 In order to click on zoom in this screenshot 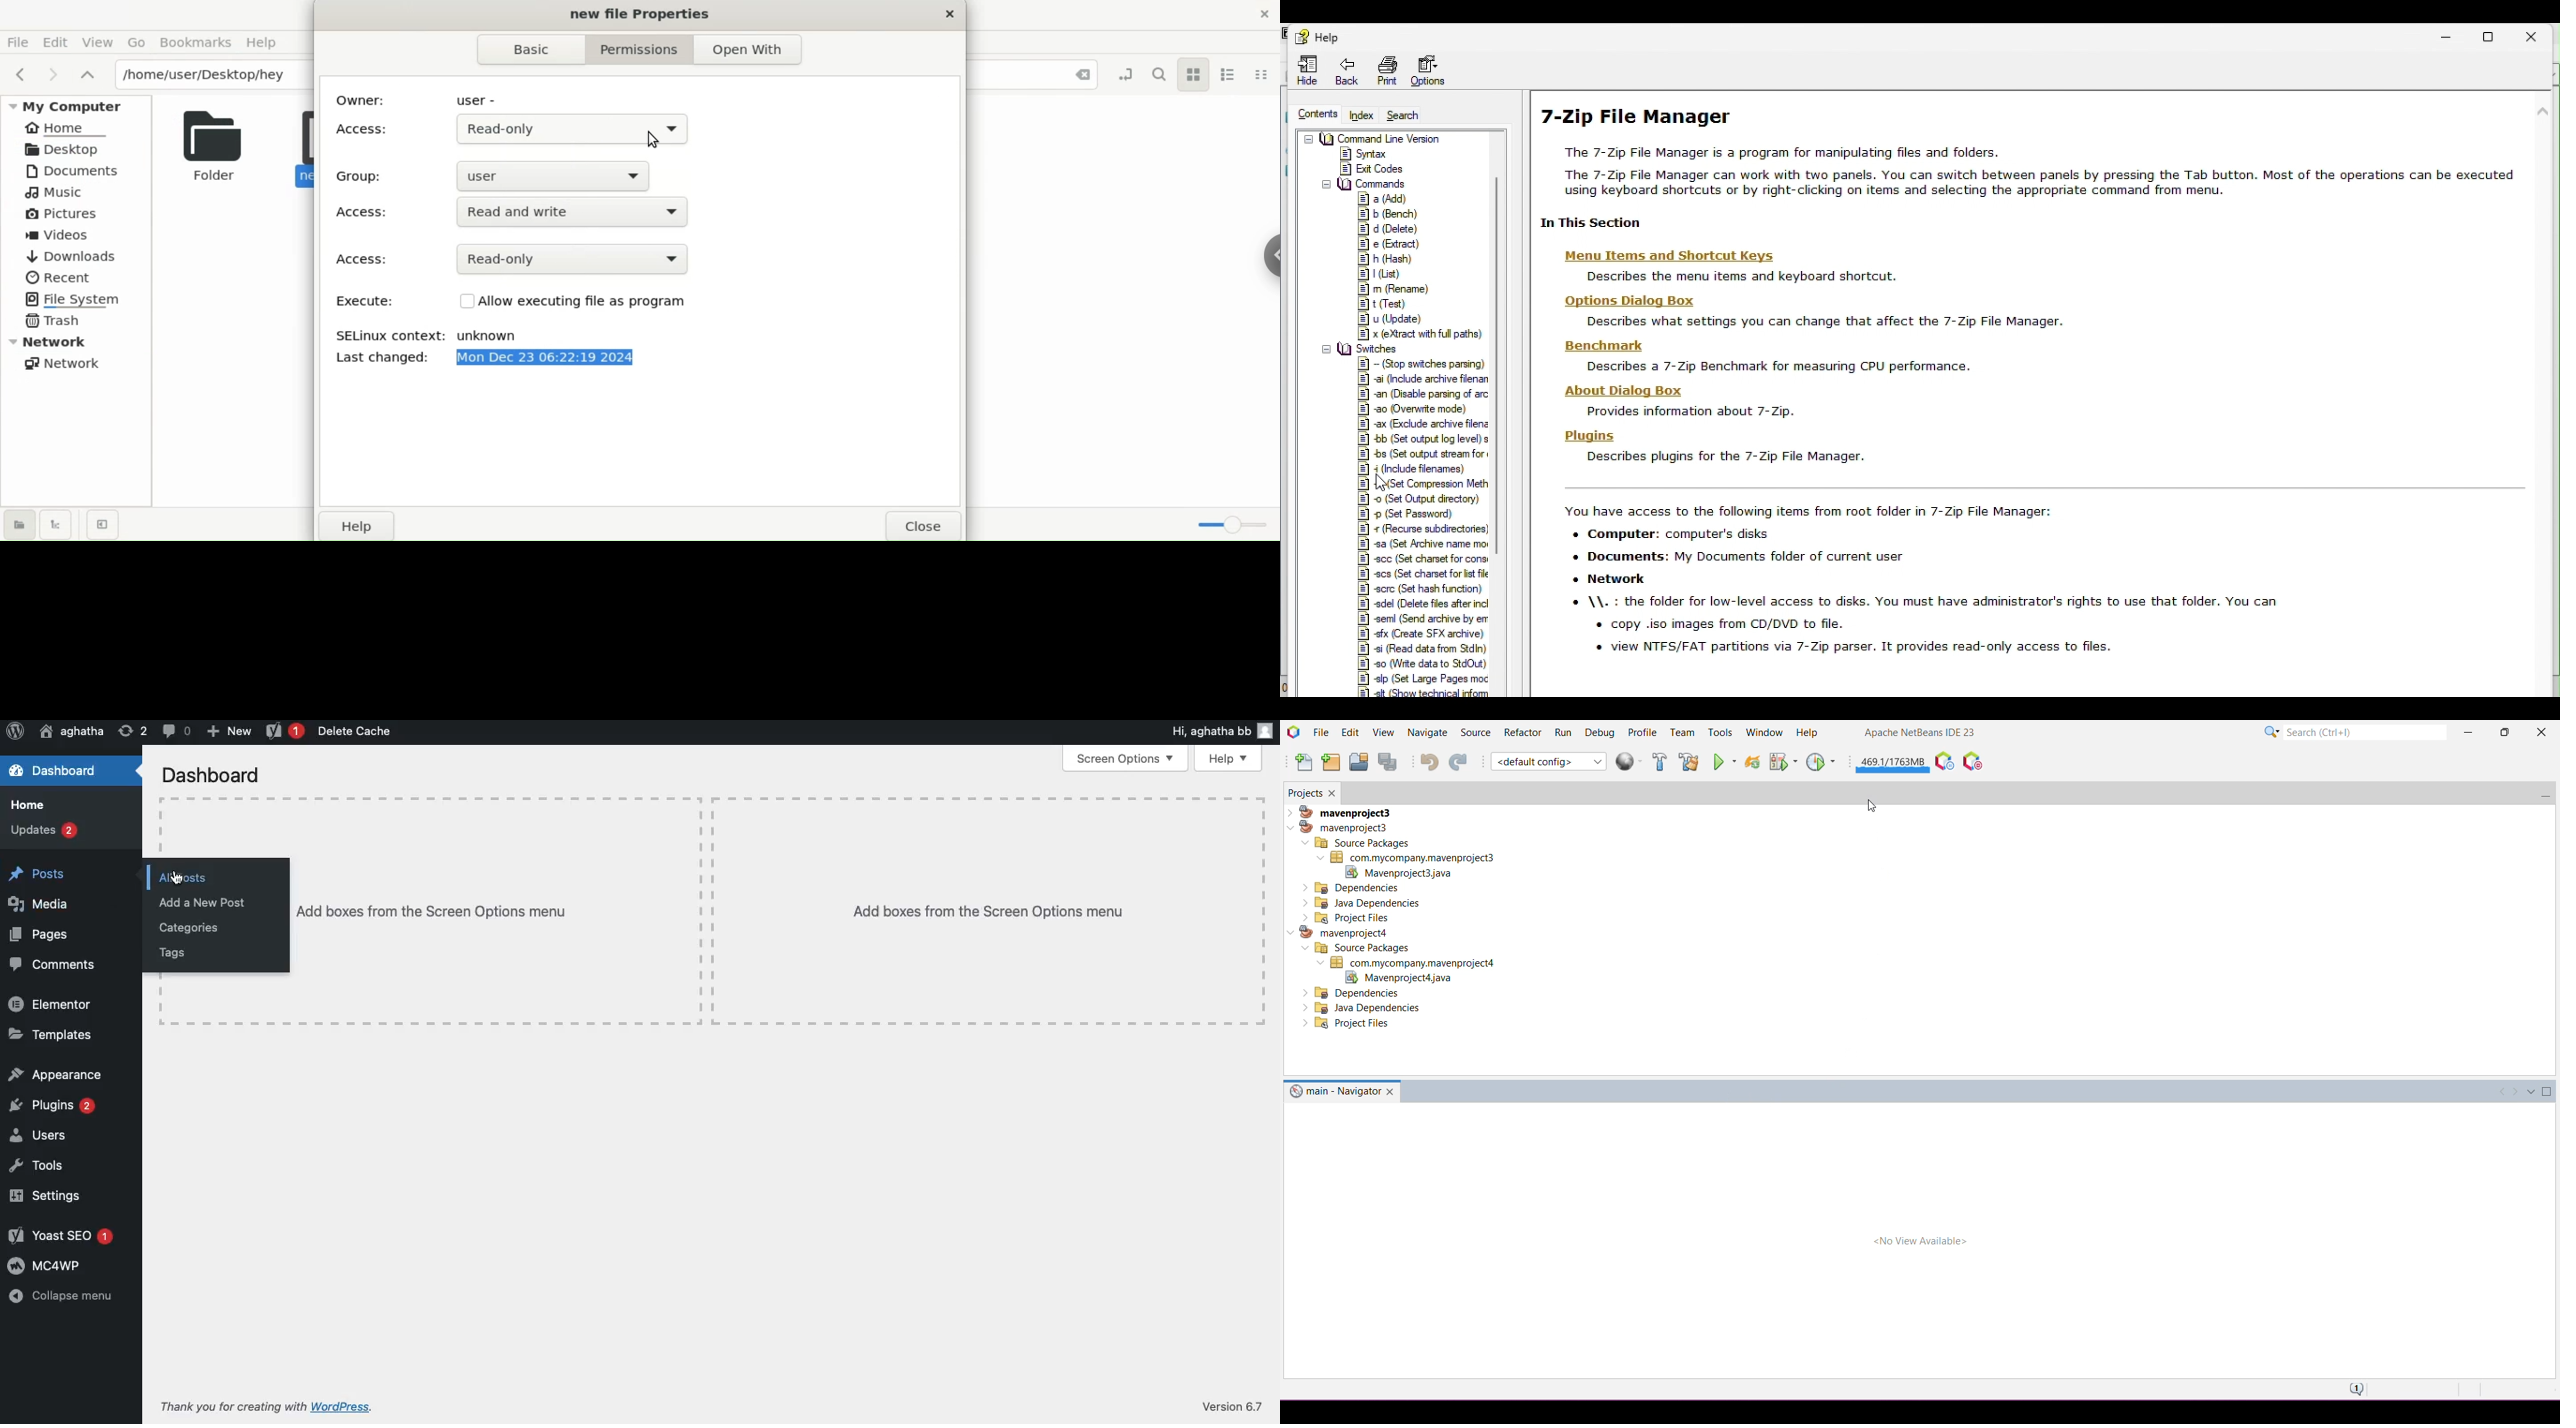, I will do `click(1235, 521)`.